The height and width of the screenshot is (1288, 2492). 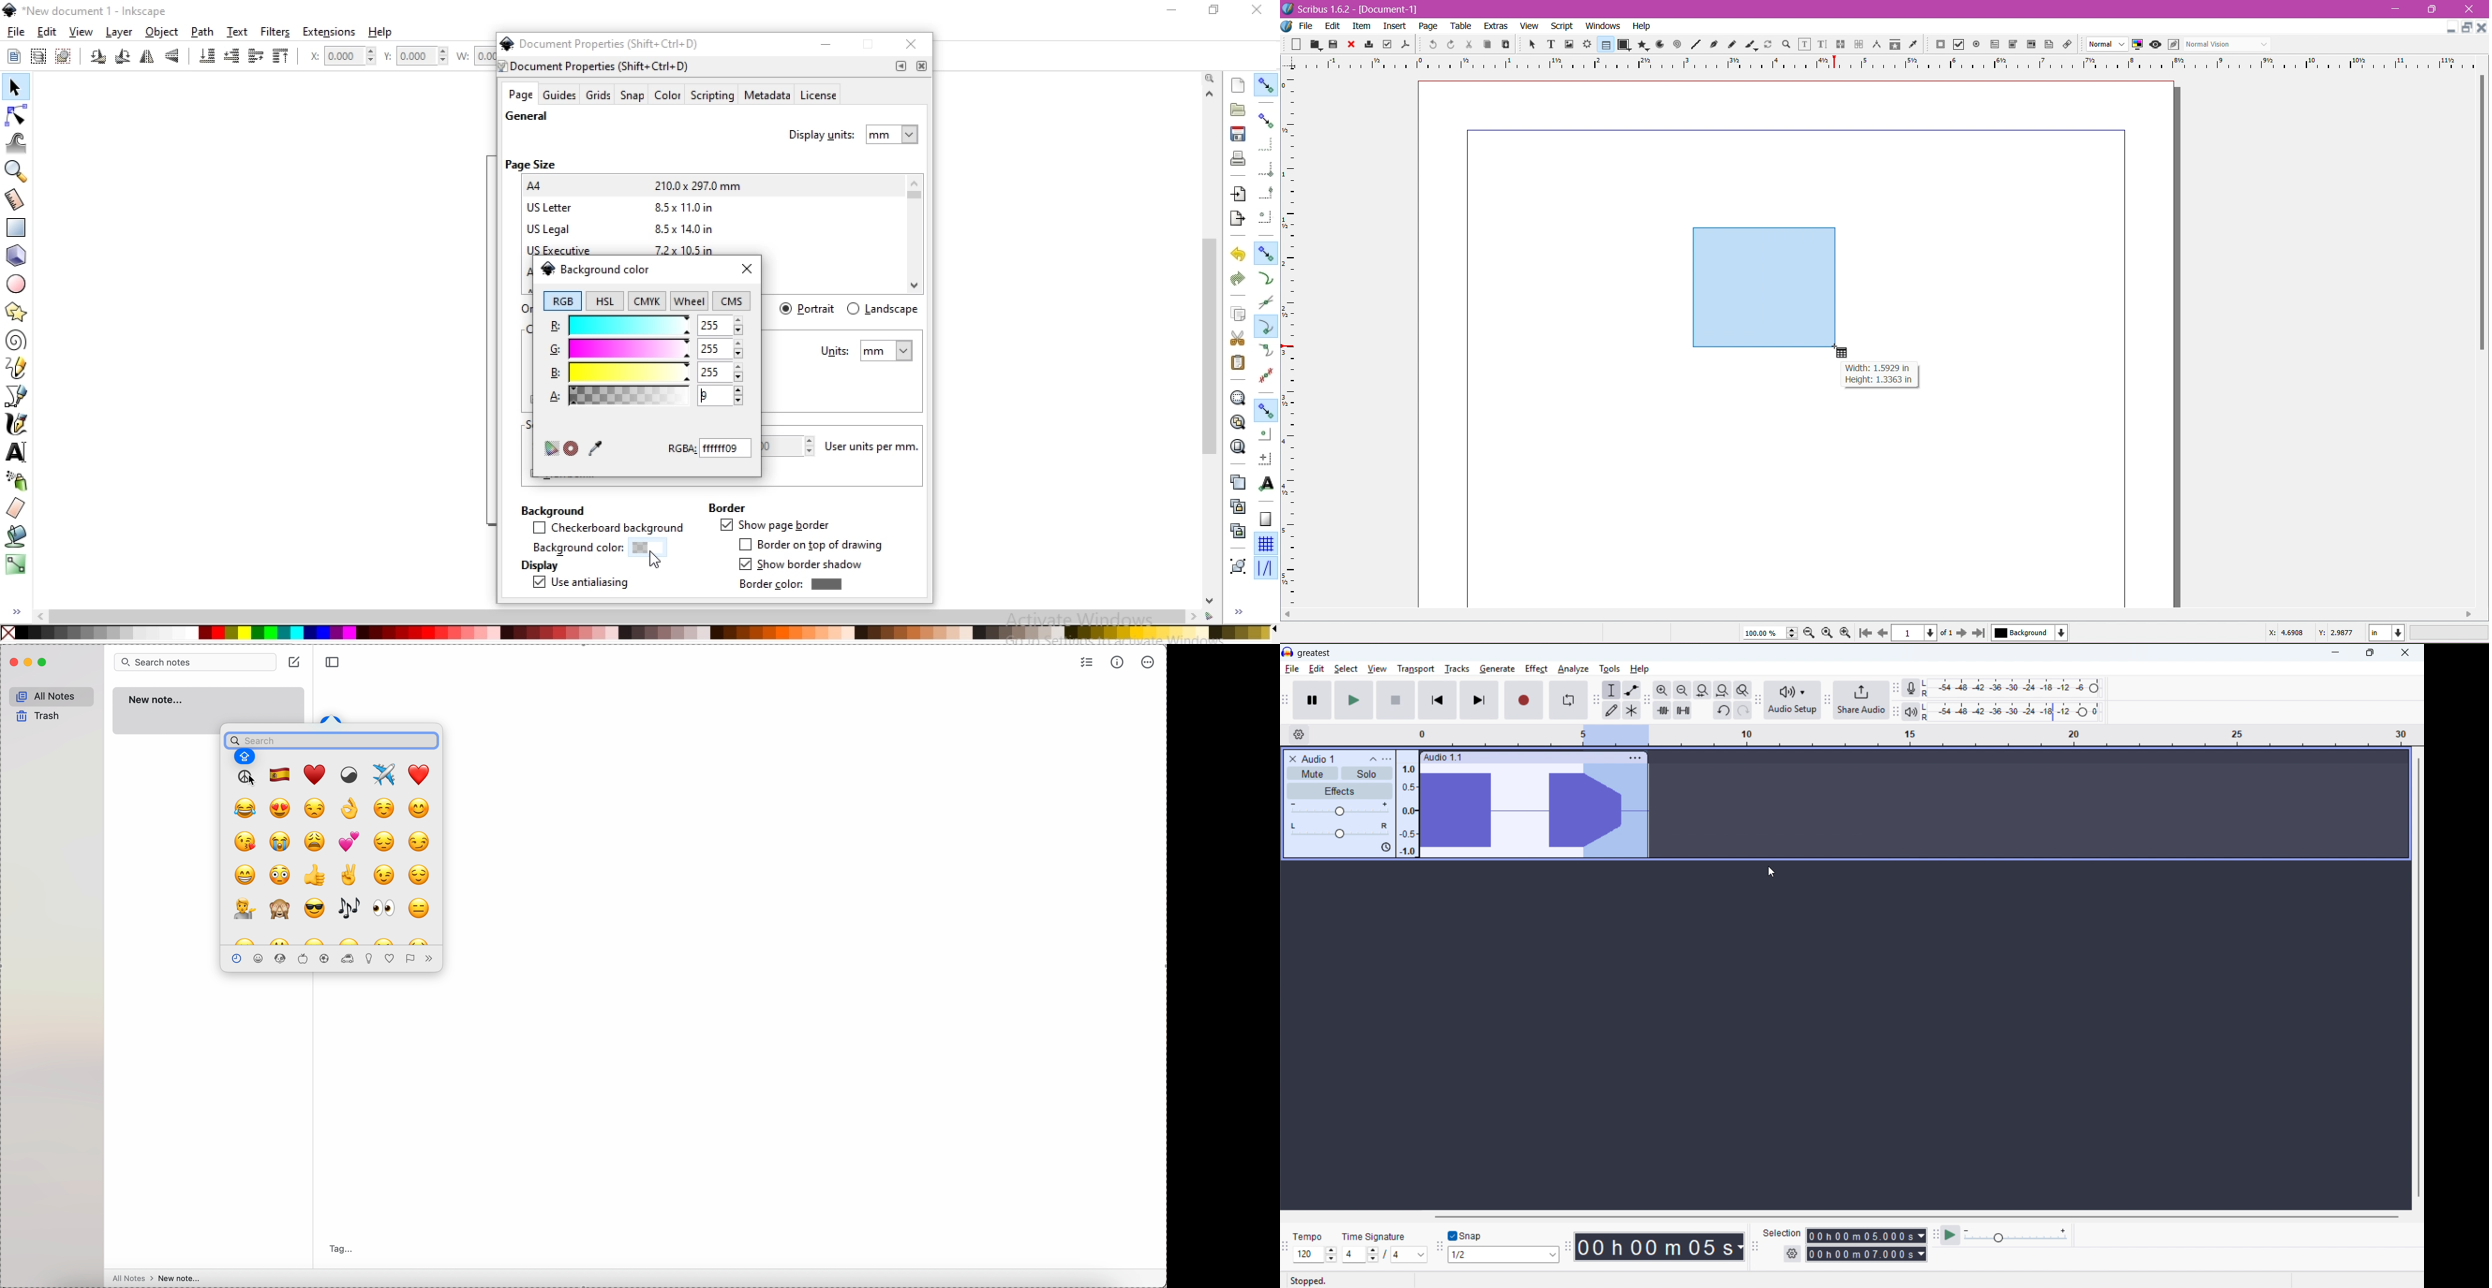 I want to click on Cut, so click(x=1467, y=43).